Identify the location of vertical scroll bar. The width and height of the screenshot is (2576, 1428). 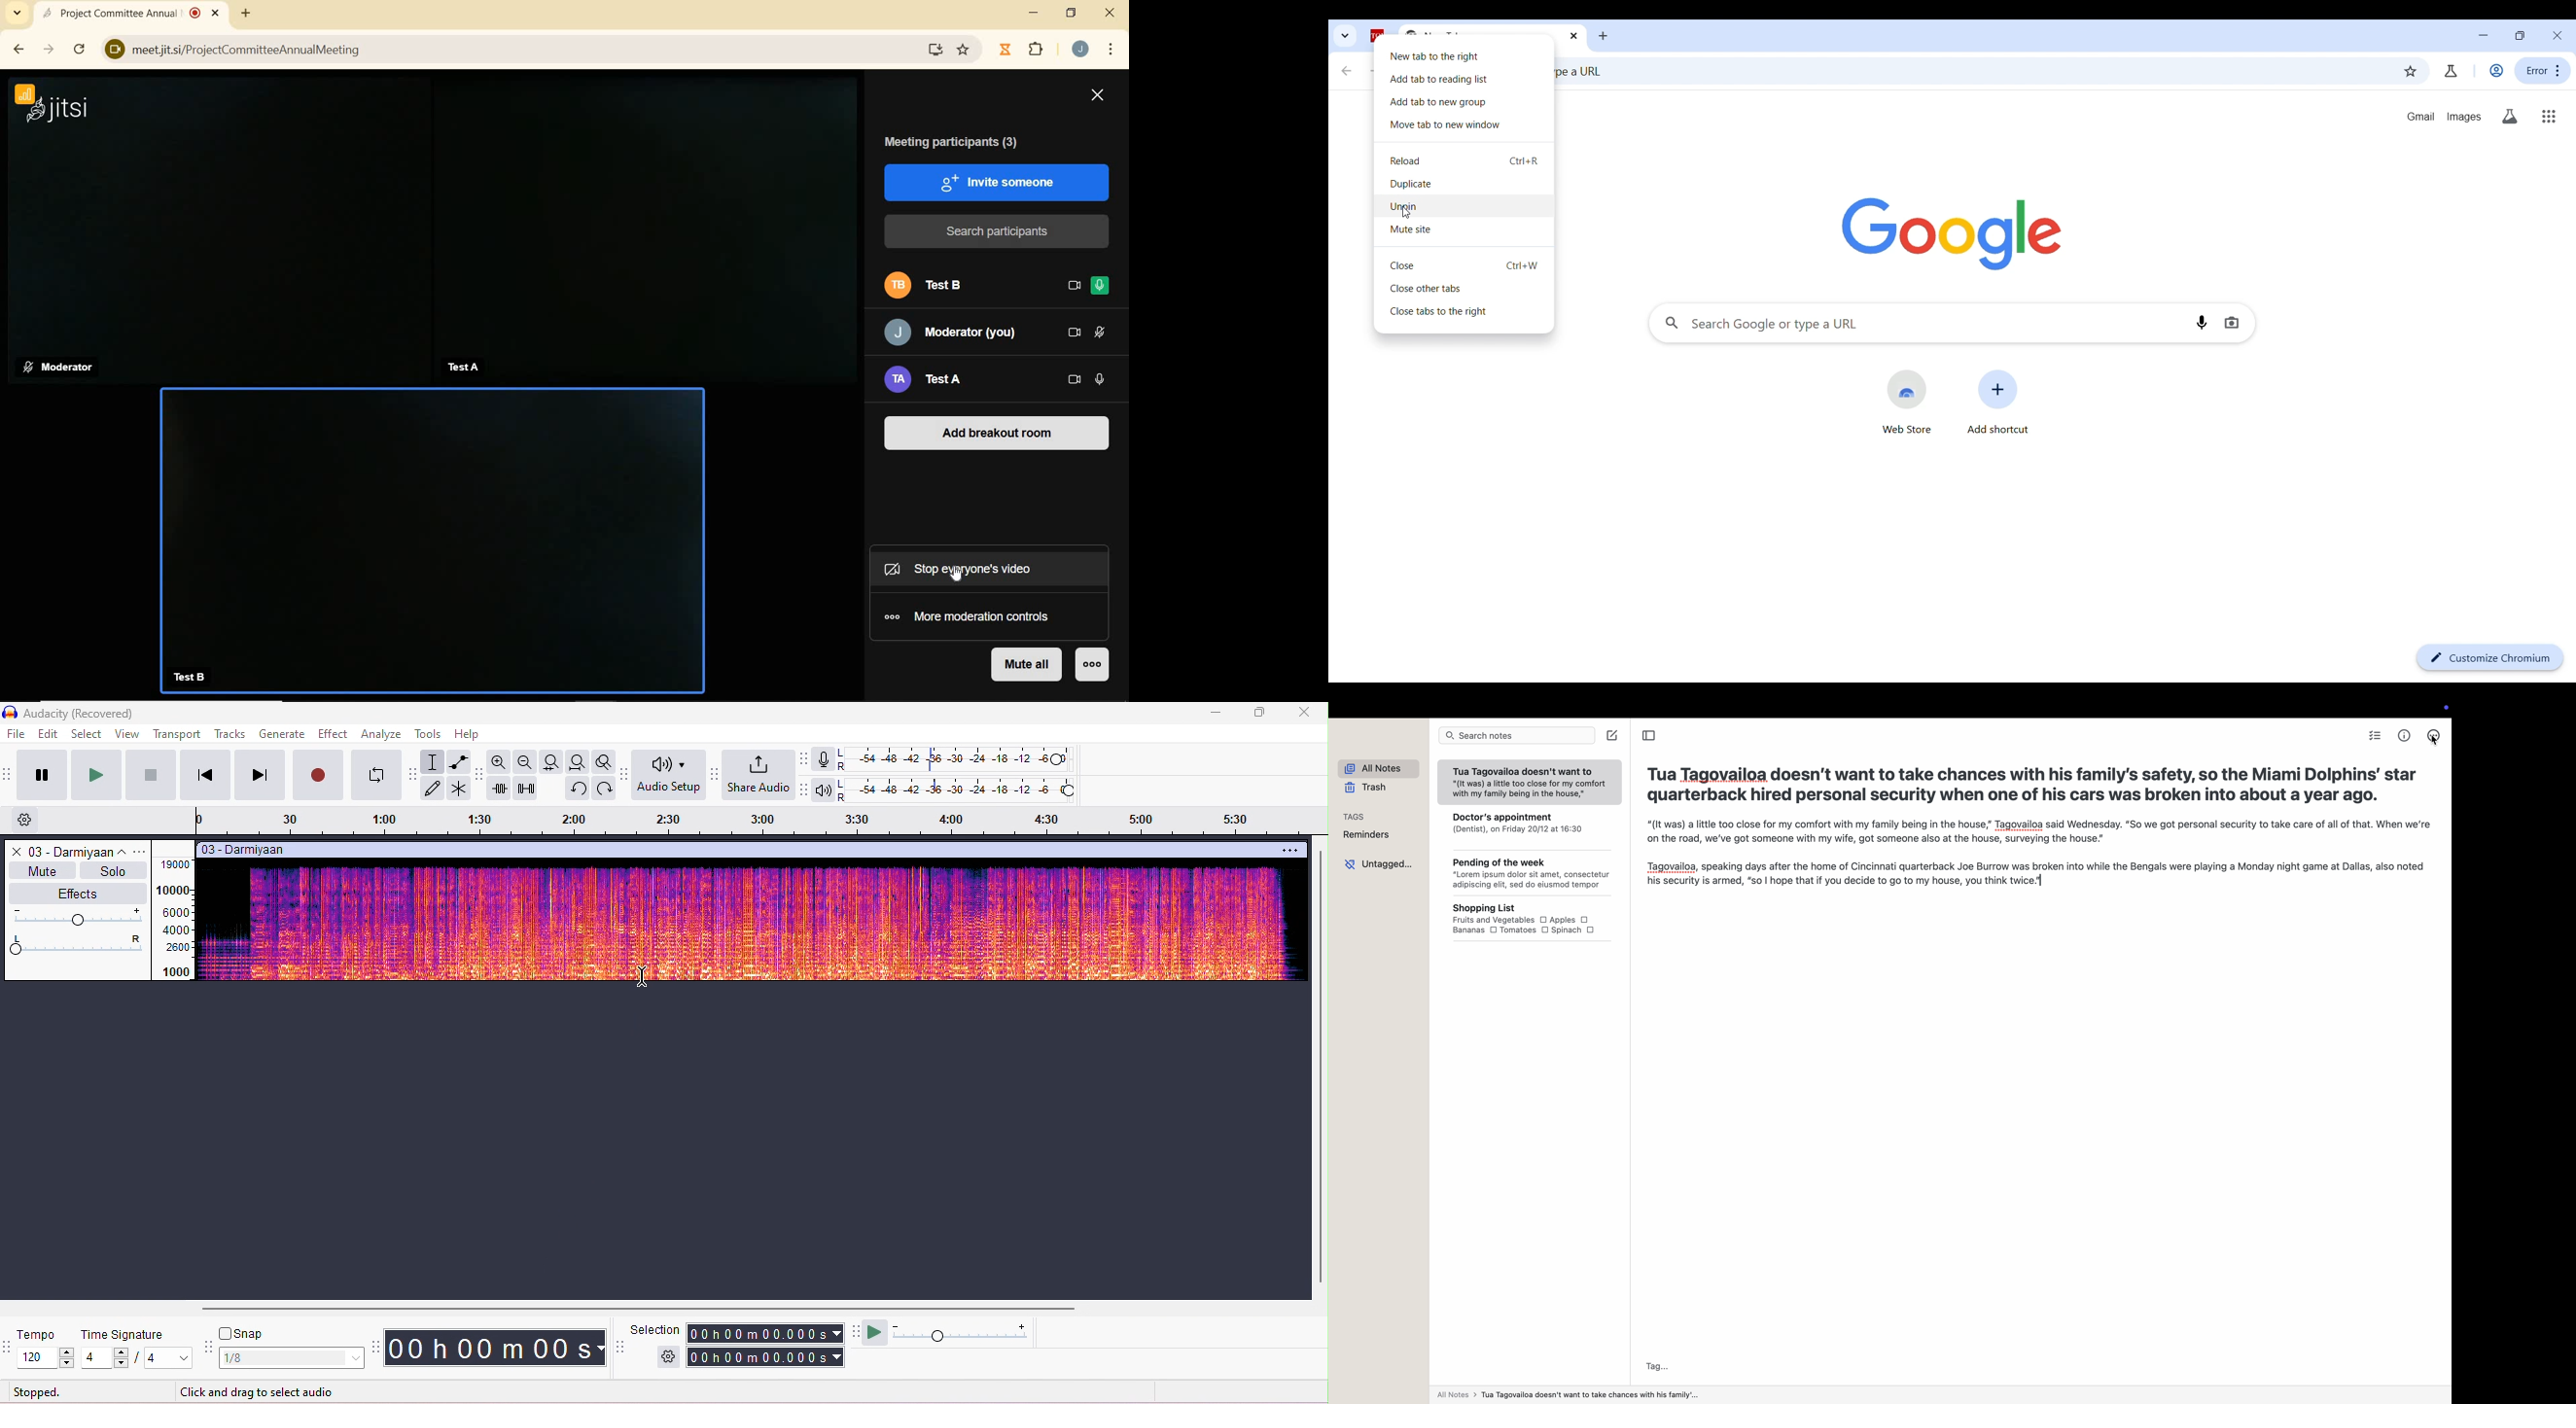
(1320, 1065).